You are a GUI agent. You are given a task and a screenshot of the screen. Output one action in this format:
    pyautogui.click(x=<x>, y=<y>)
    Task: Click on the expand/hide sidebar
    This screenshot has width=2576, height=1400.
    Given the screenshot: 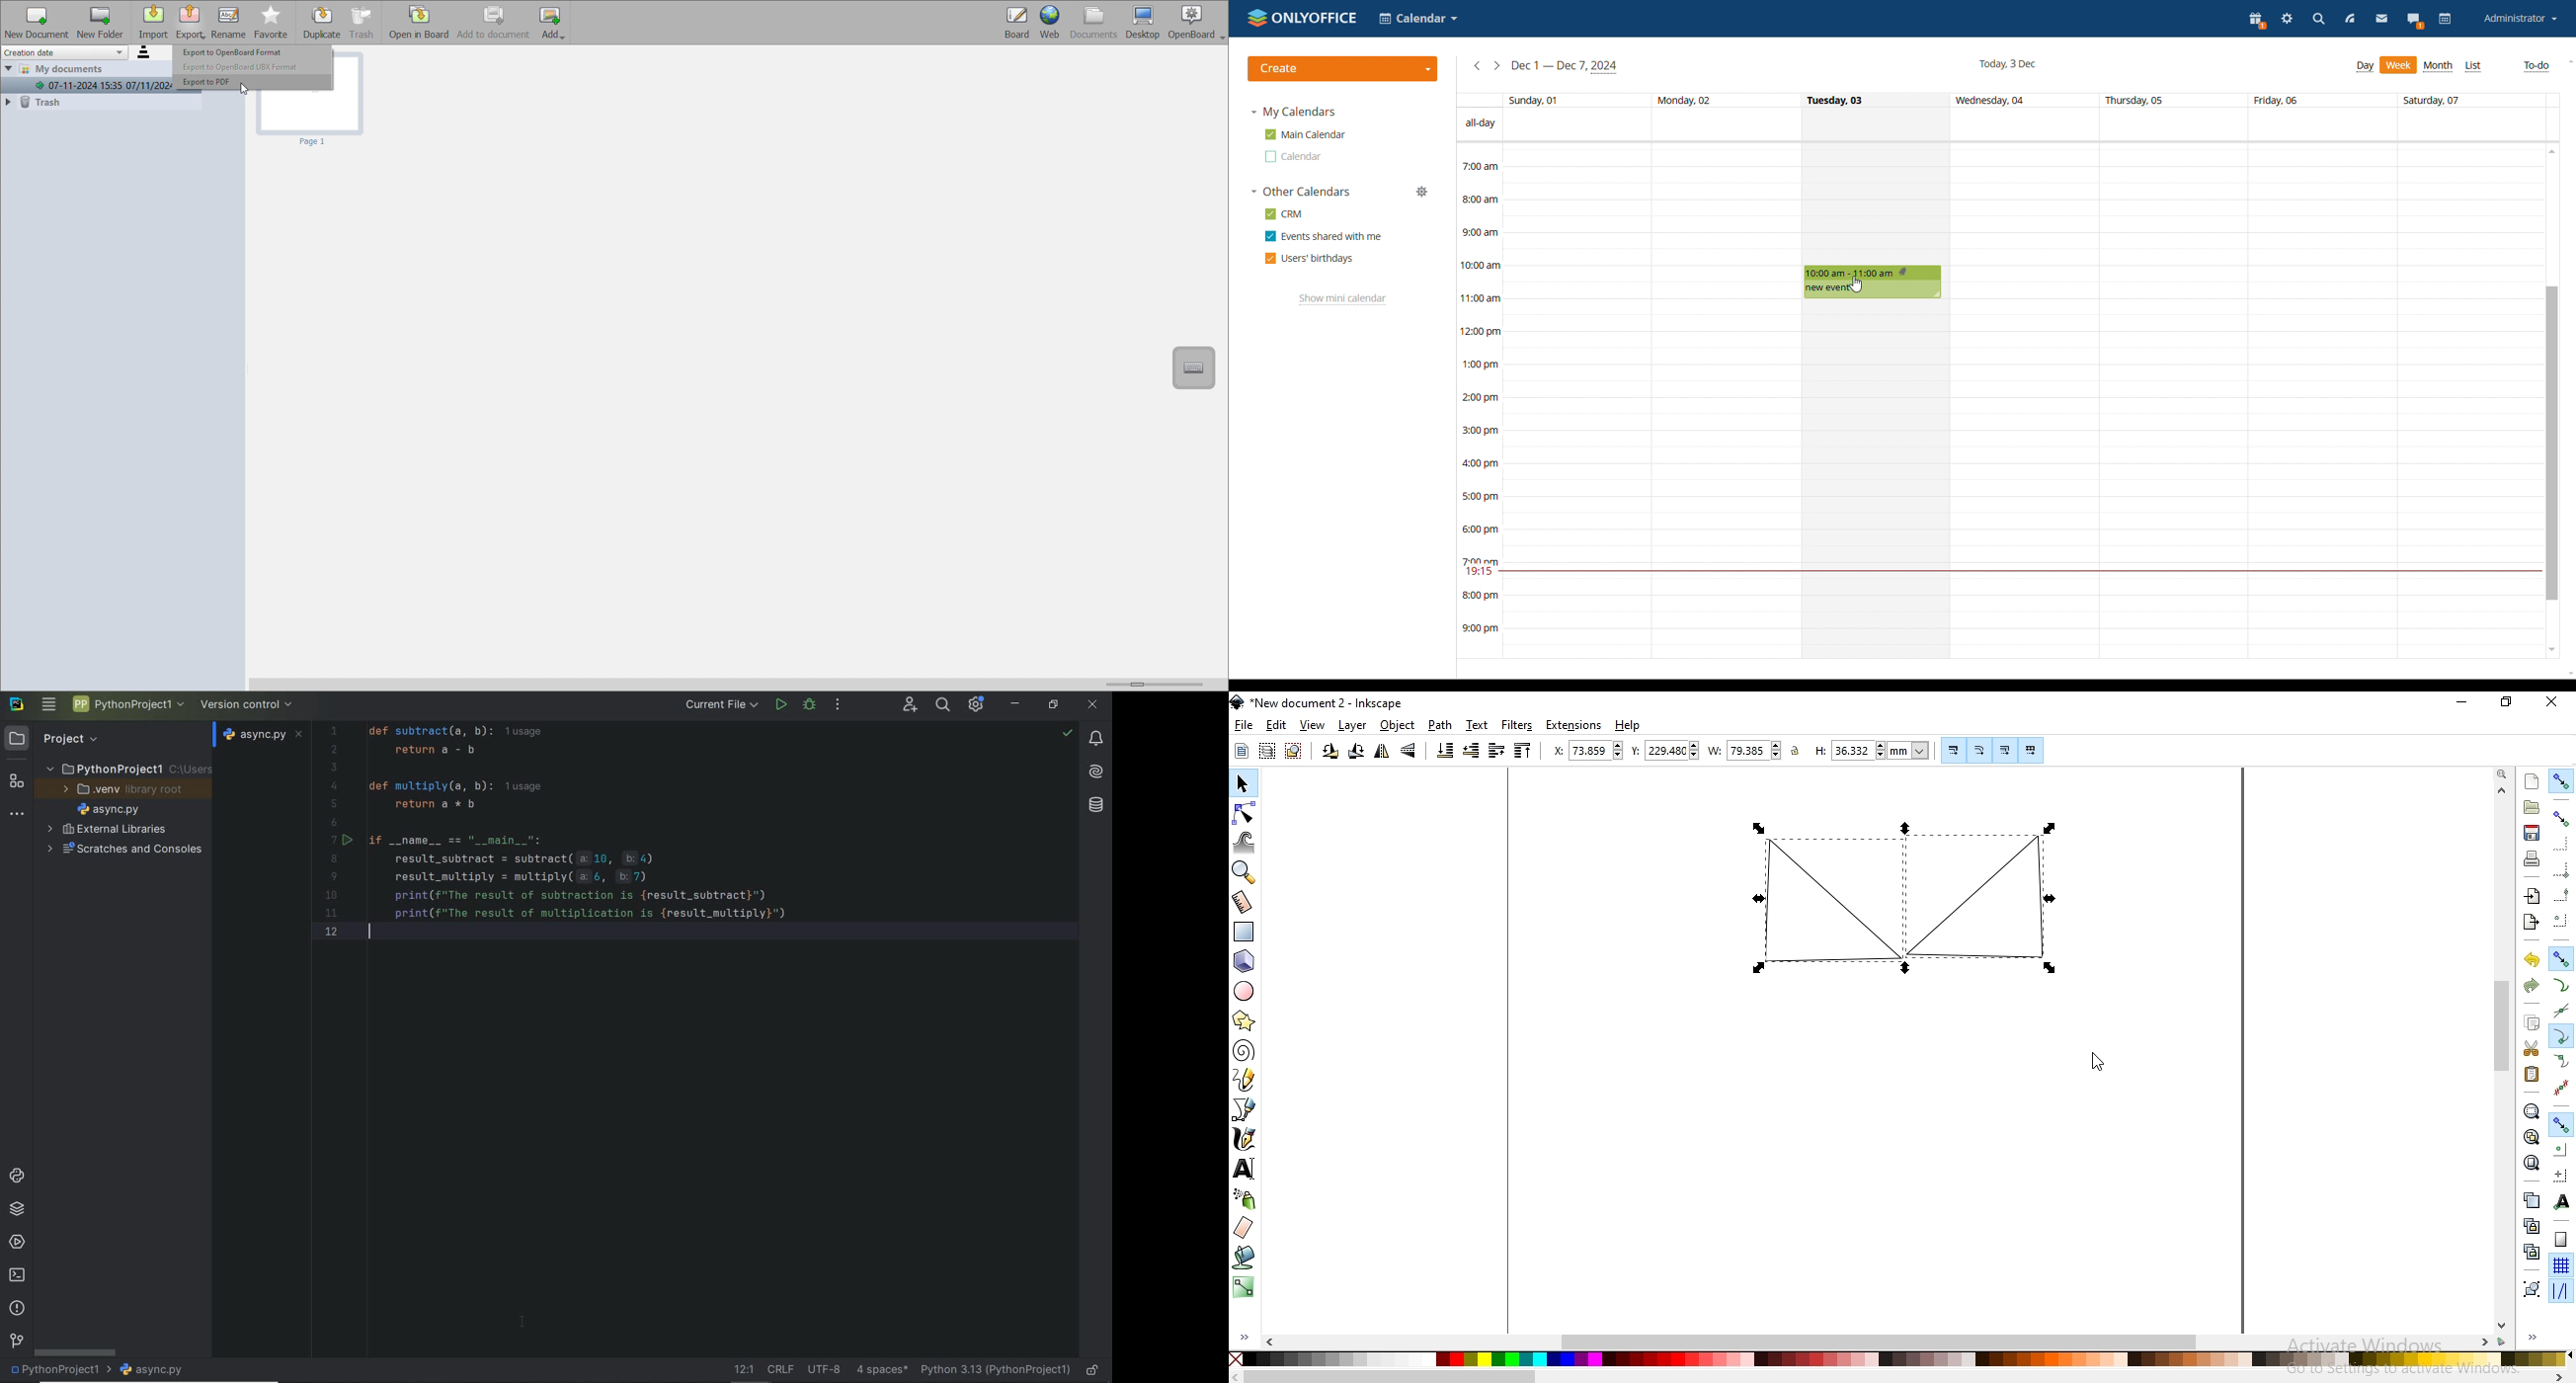 What is the action you would take?
    pyautogui.click(x=2533, y=1336)
    